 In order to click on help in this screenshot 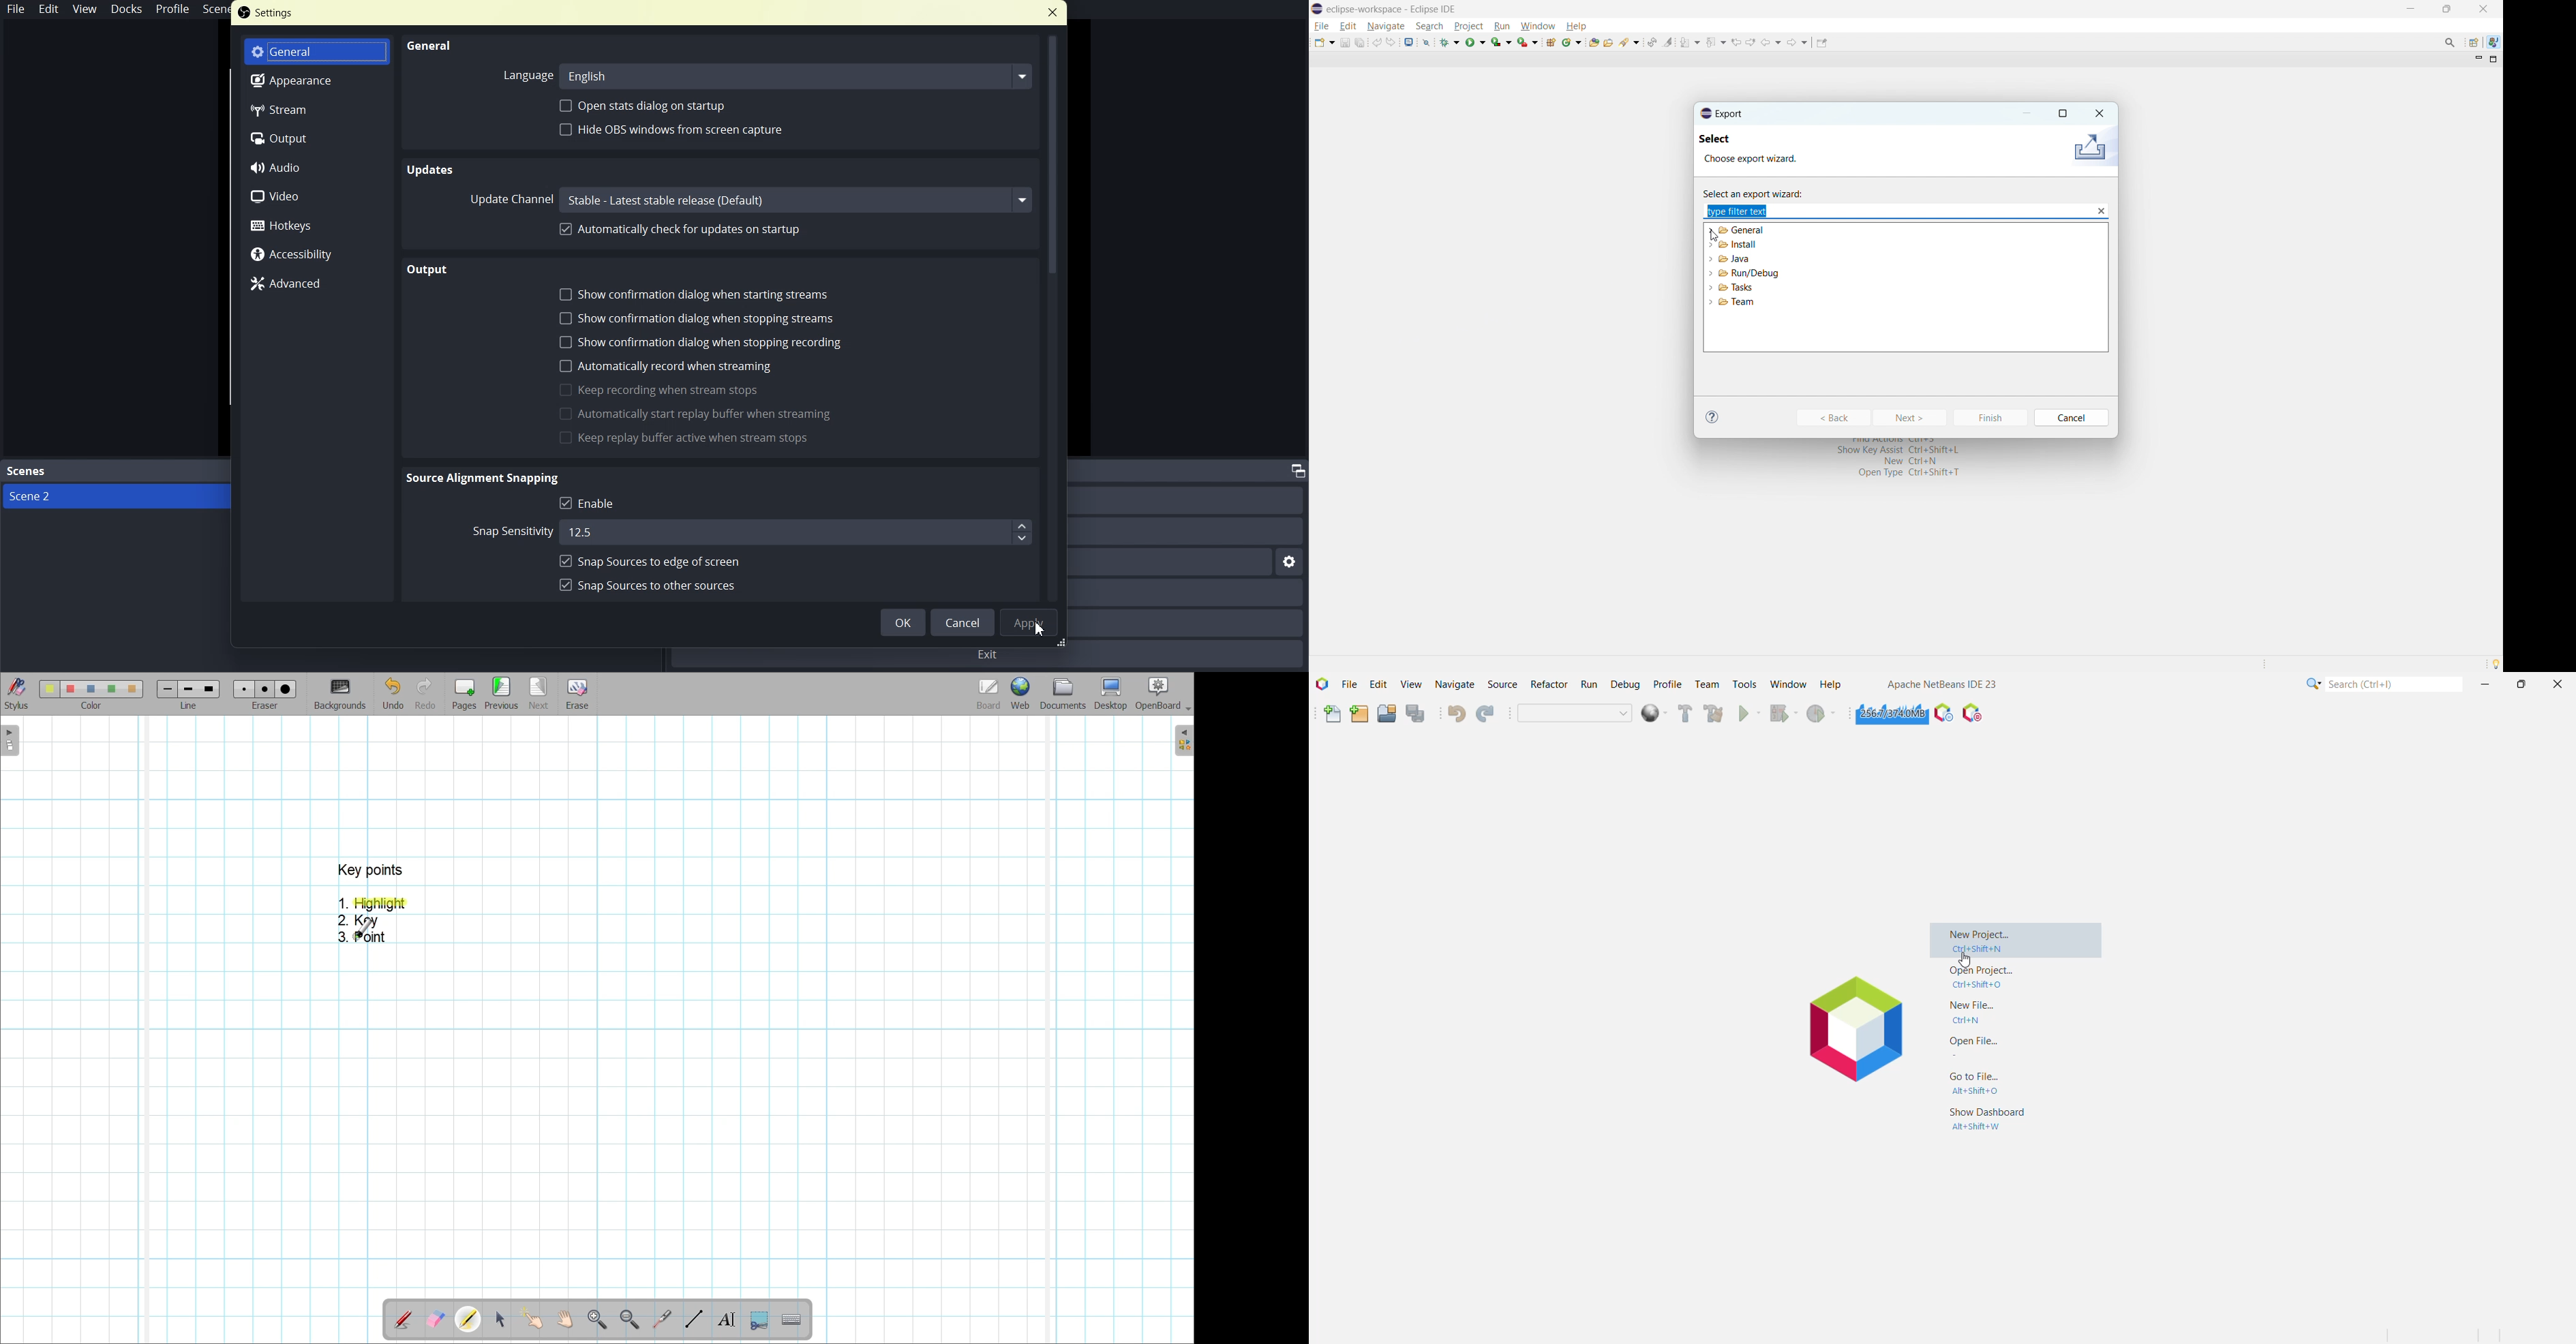, I will do `click(1576, 26)`.